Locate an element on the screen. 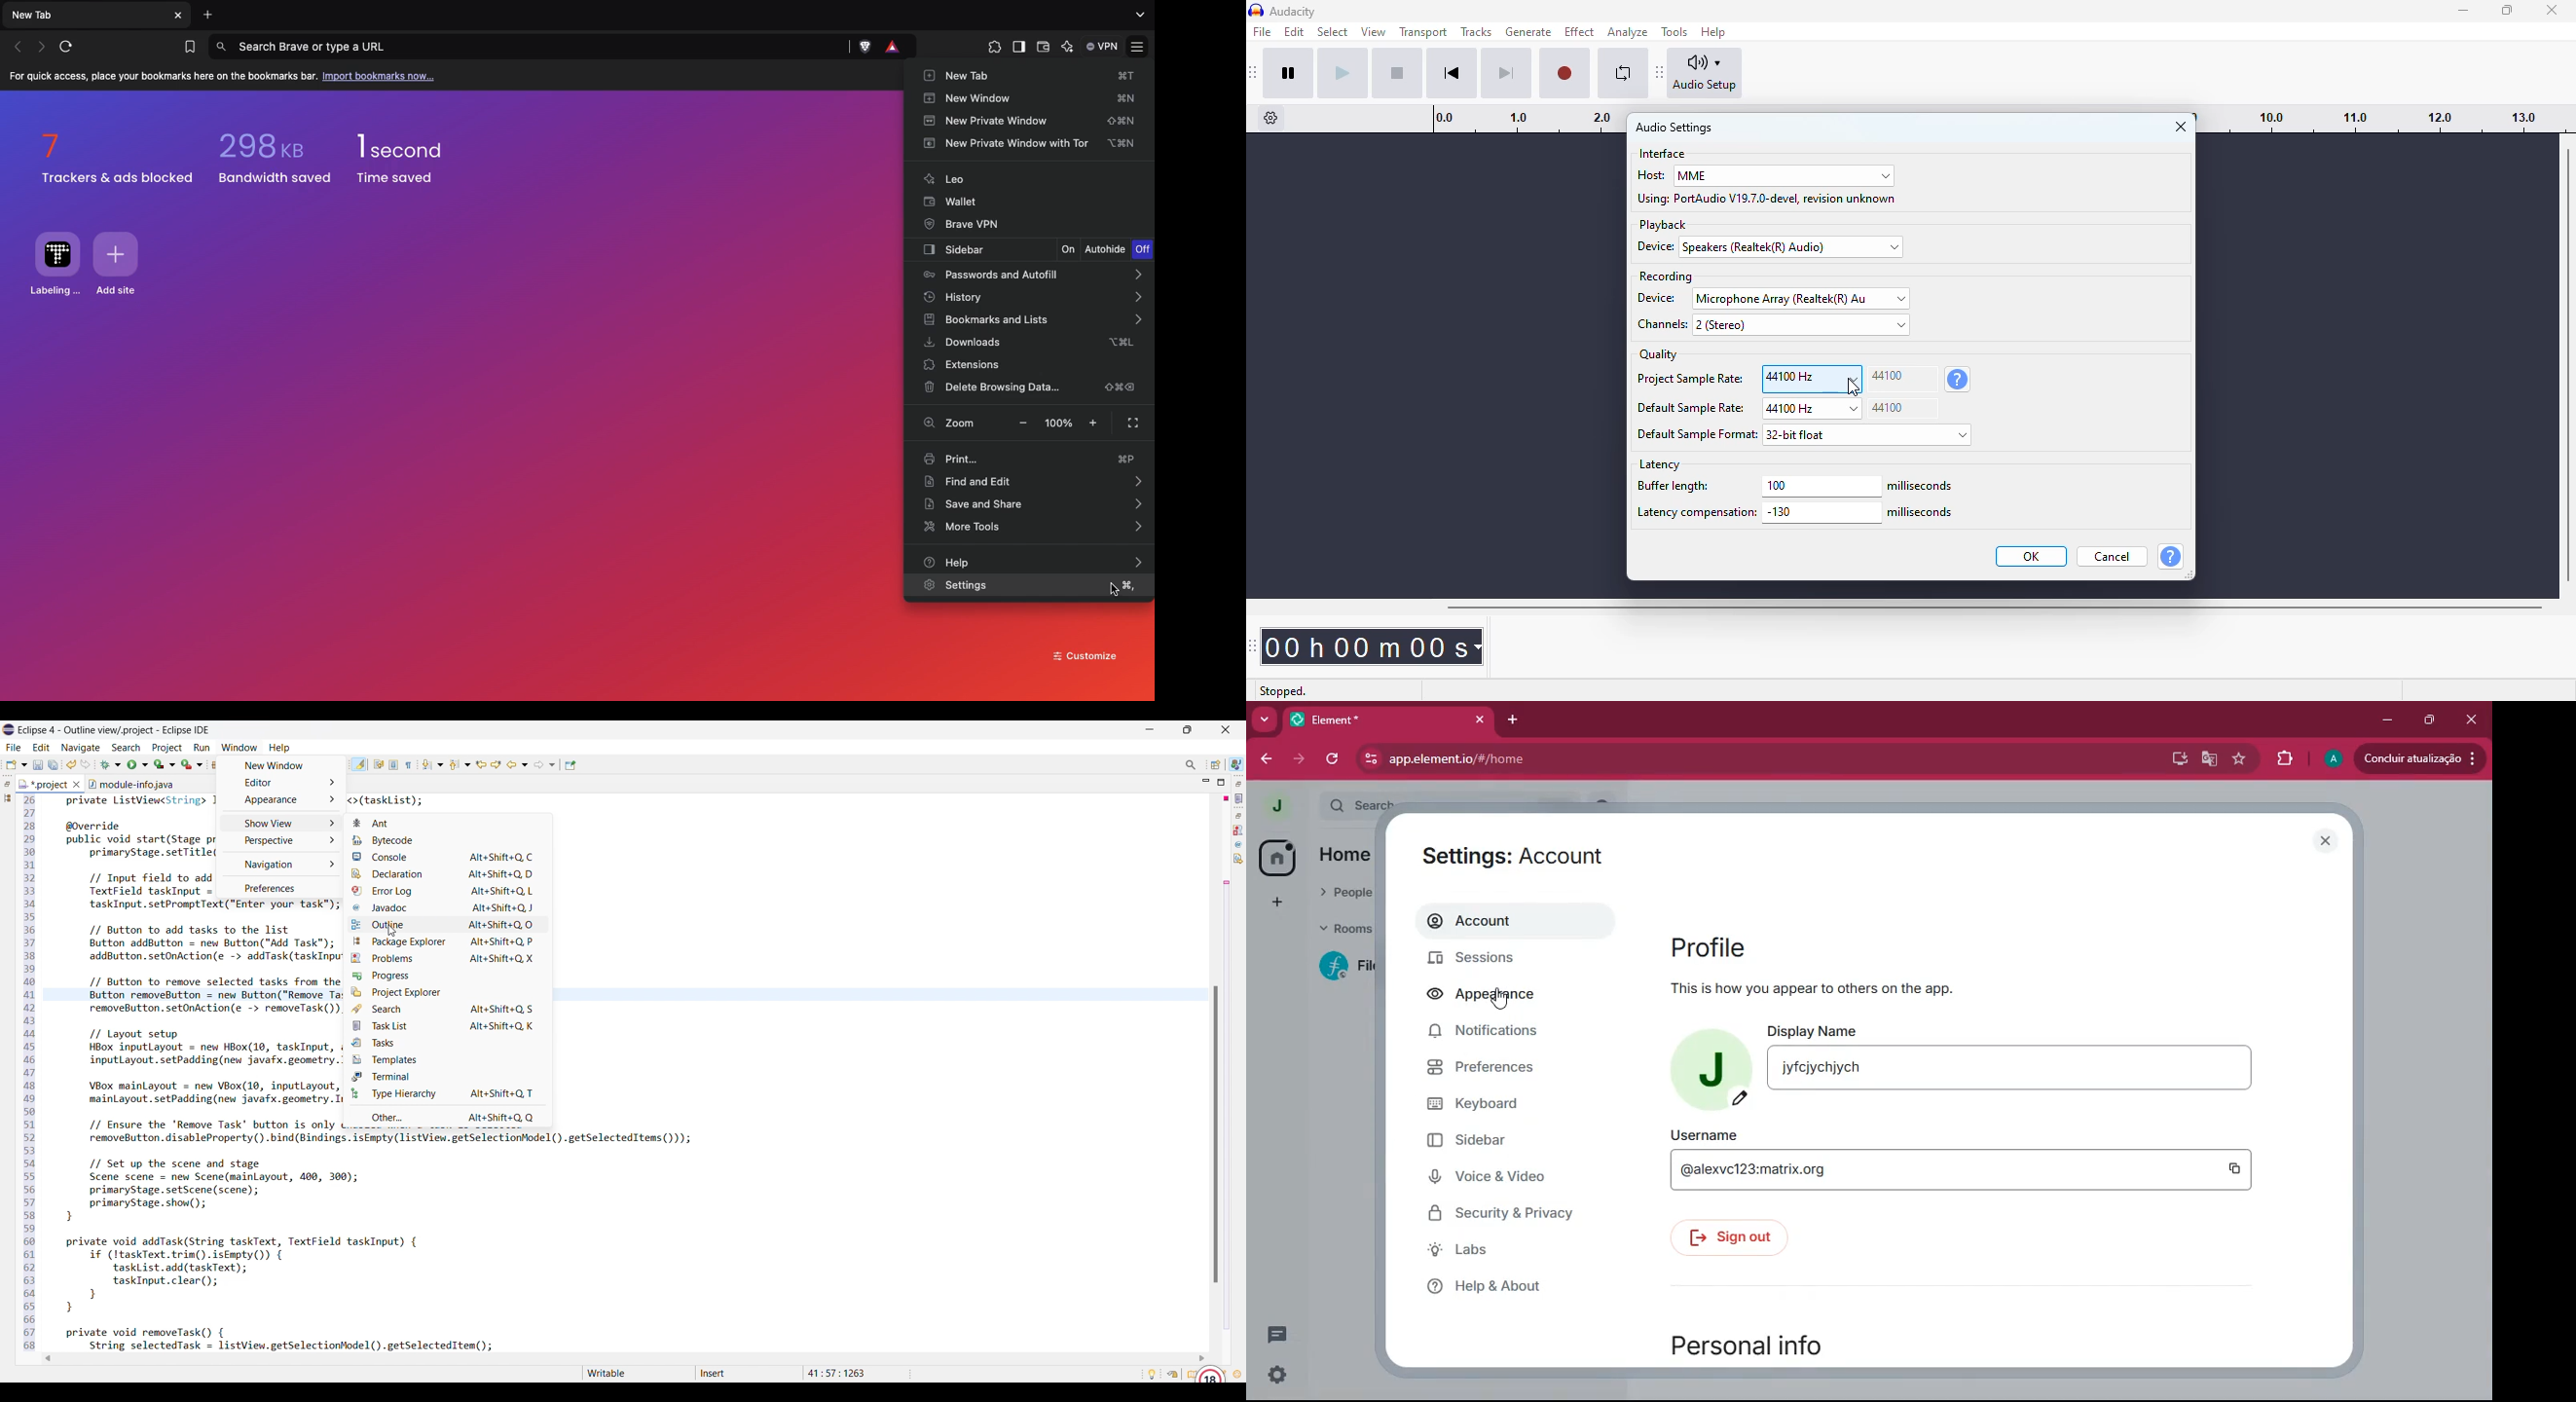 This screenshot has height=1428, width=2576. preferences is located at coordinates (1512, 1072).